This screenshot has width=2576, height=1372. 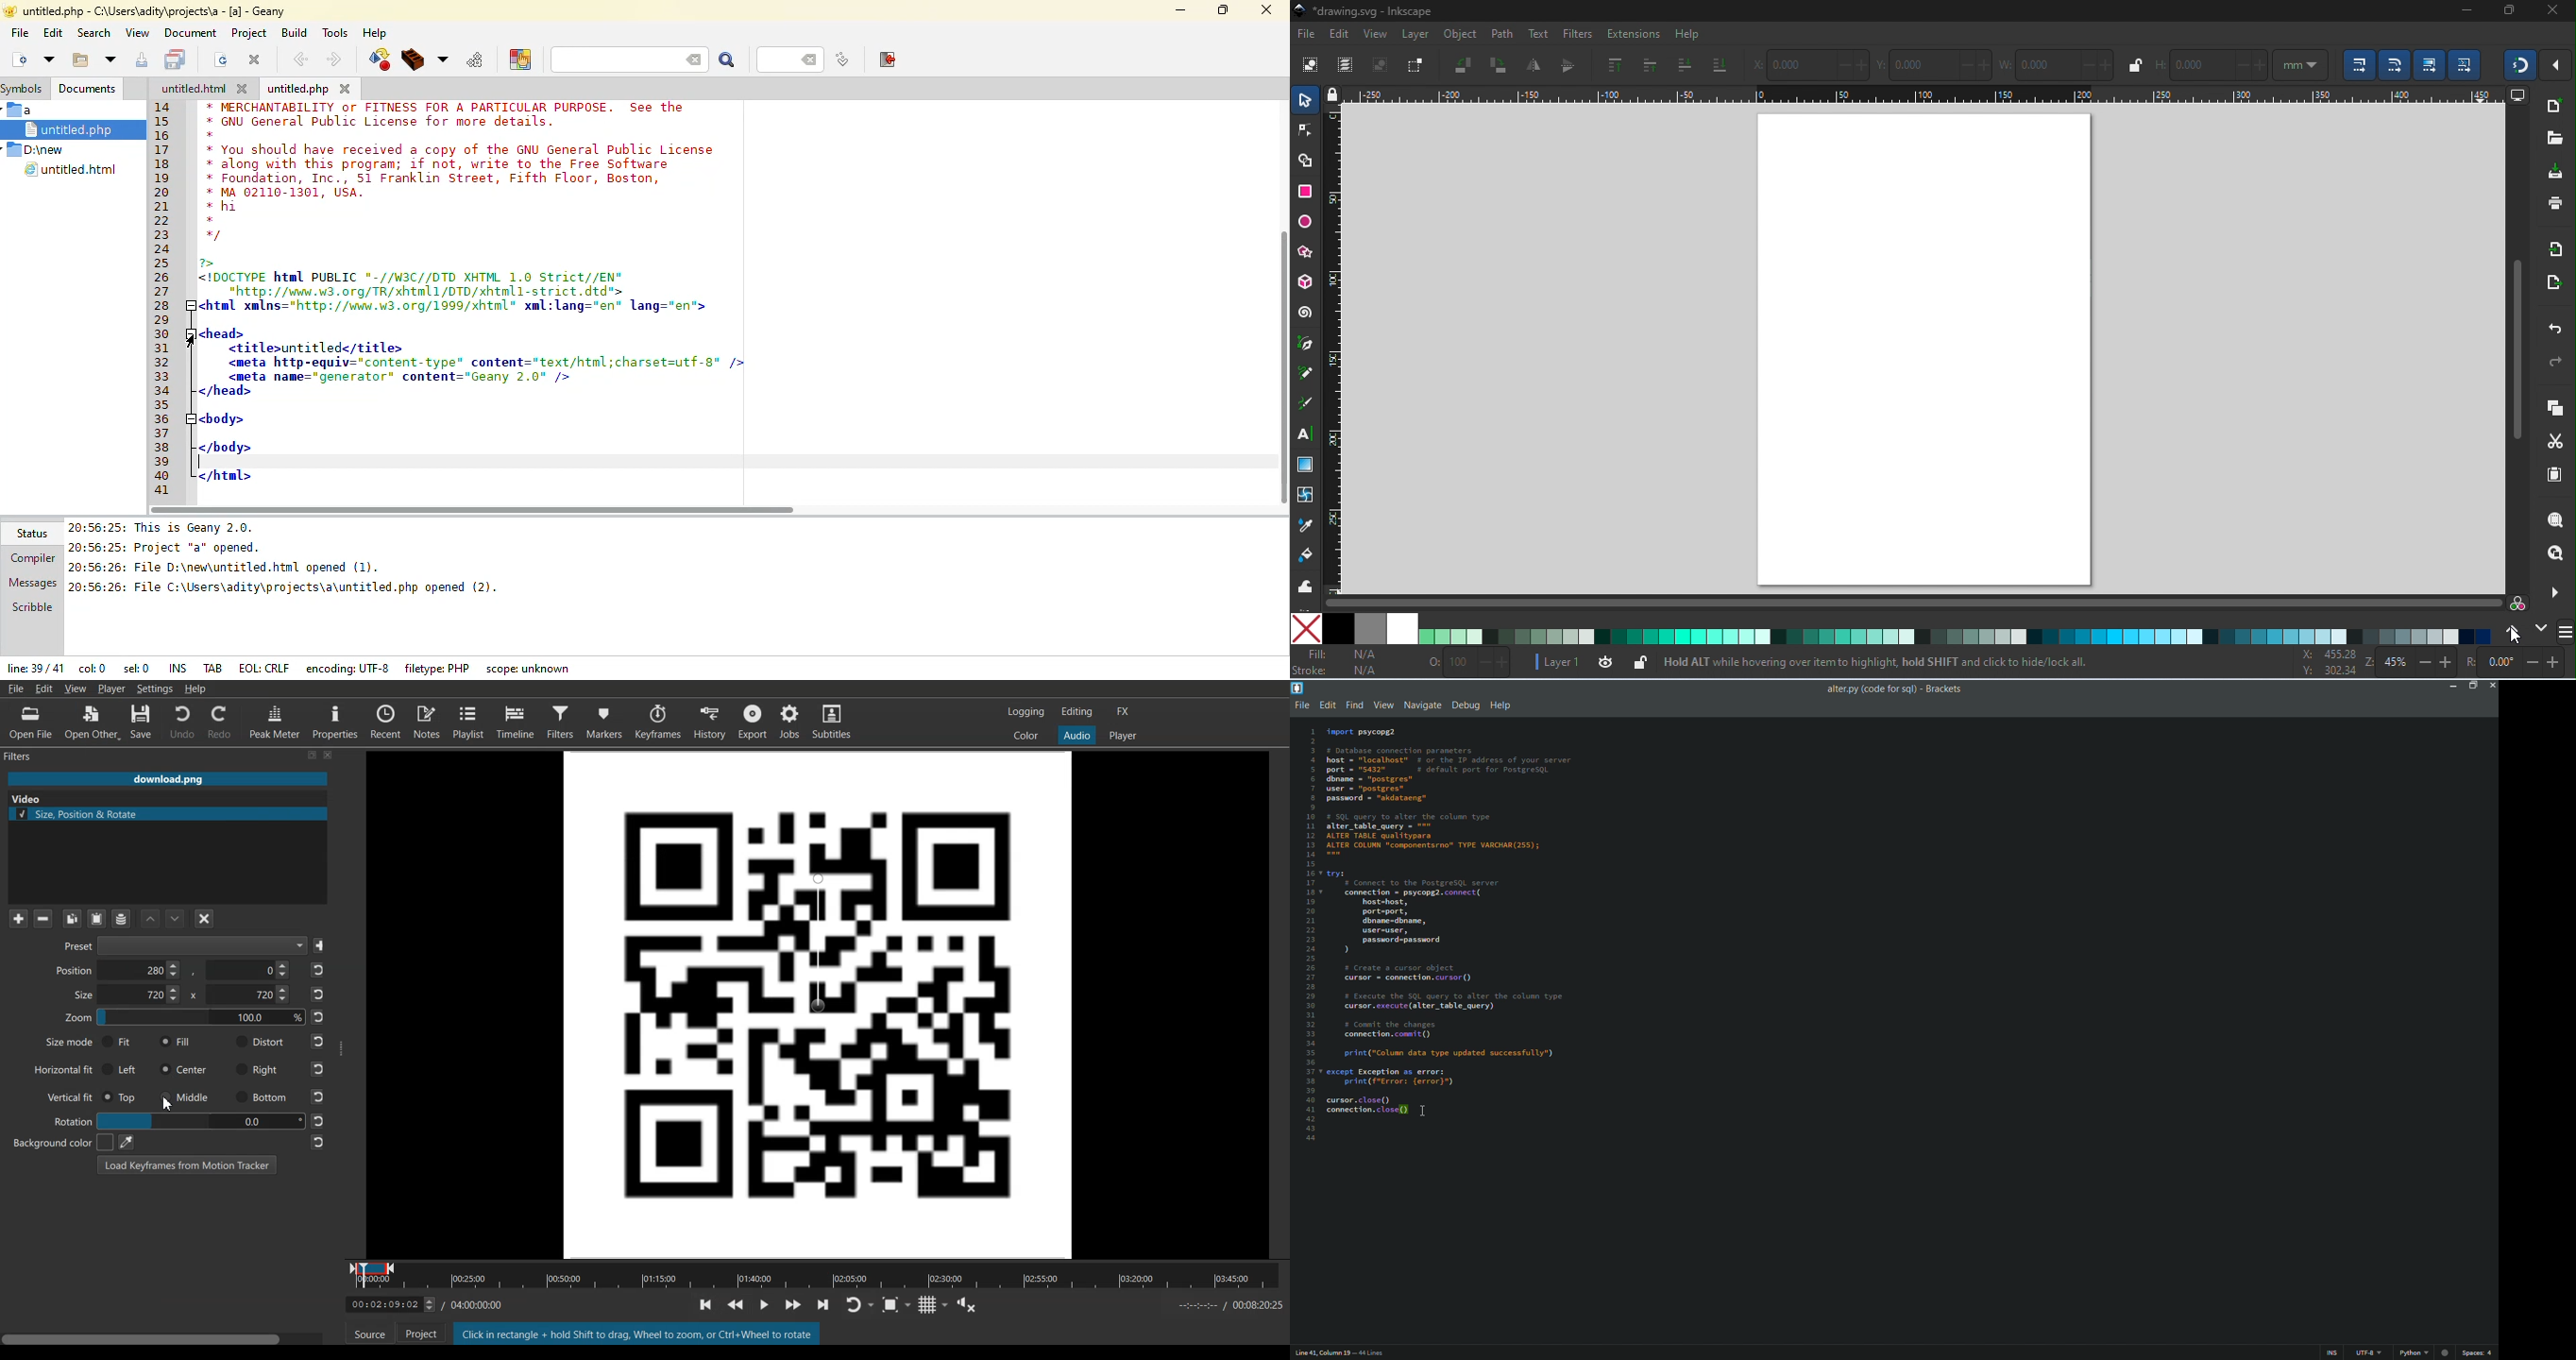 I want to click on cursor, so click(x=1423, y=1111).